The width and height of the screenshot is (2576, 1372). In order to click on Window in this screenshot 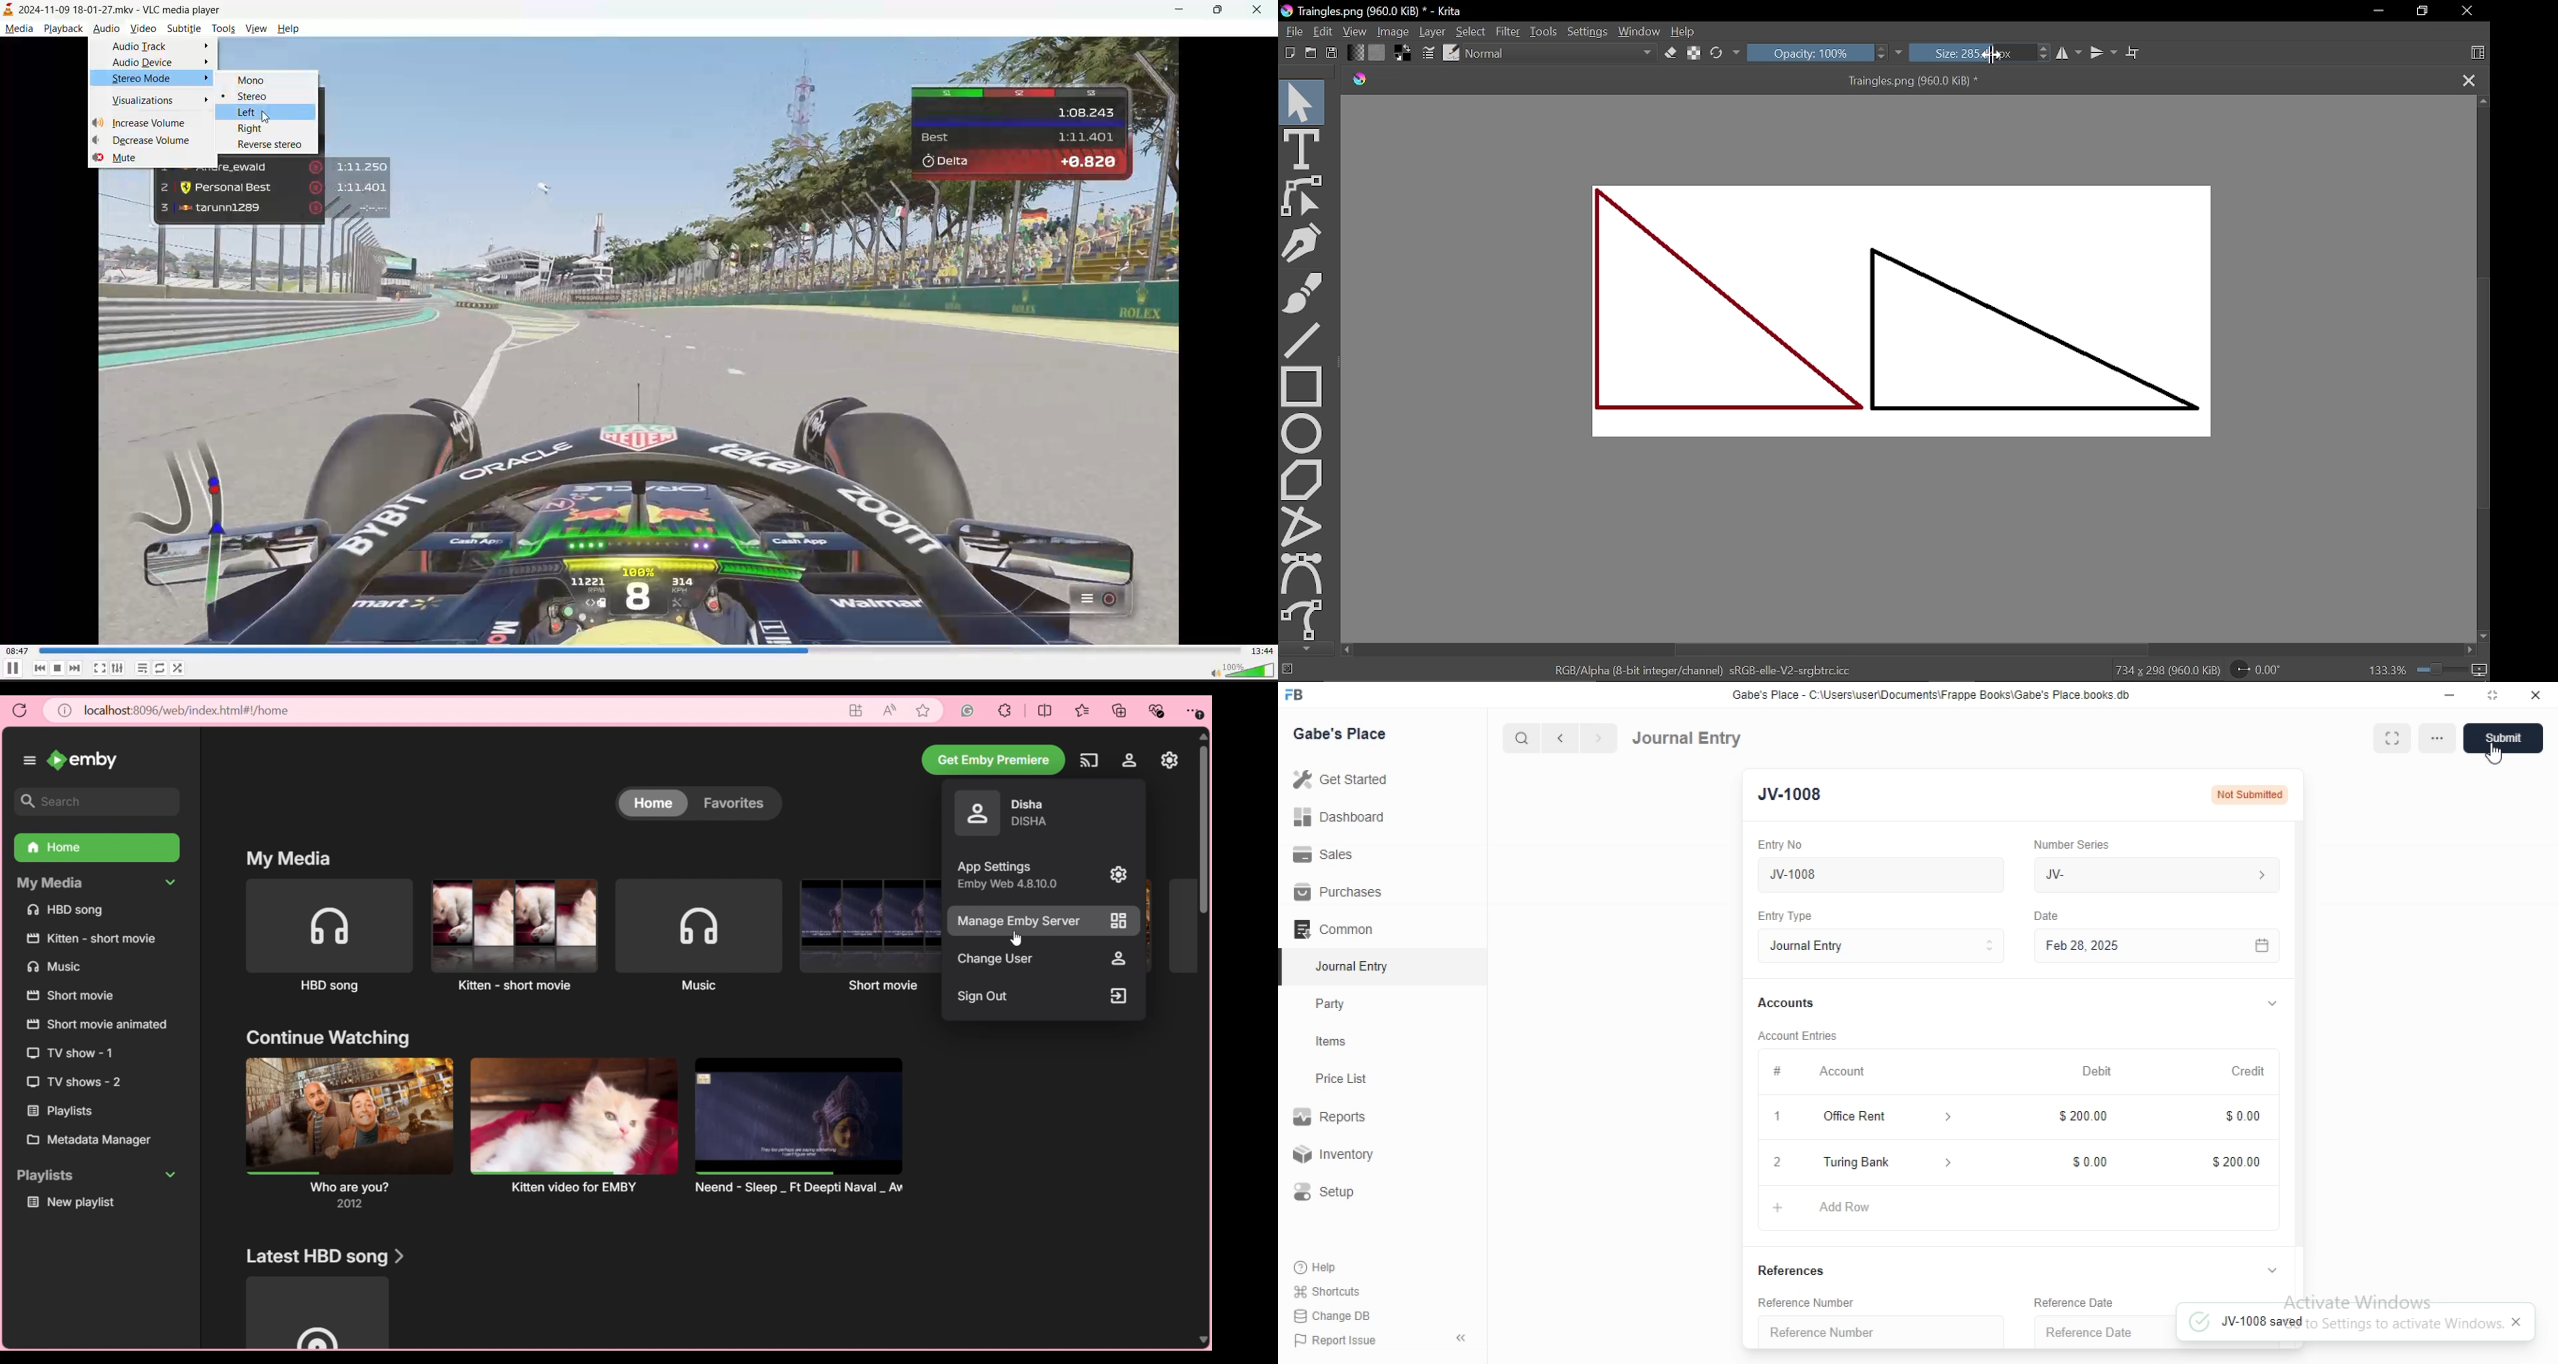, I will do `click(1640, 32)`.